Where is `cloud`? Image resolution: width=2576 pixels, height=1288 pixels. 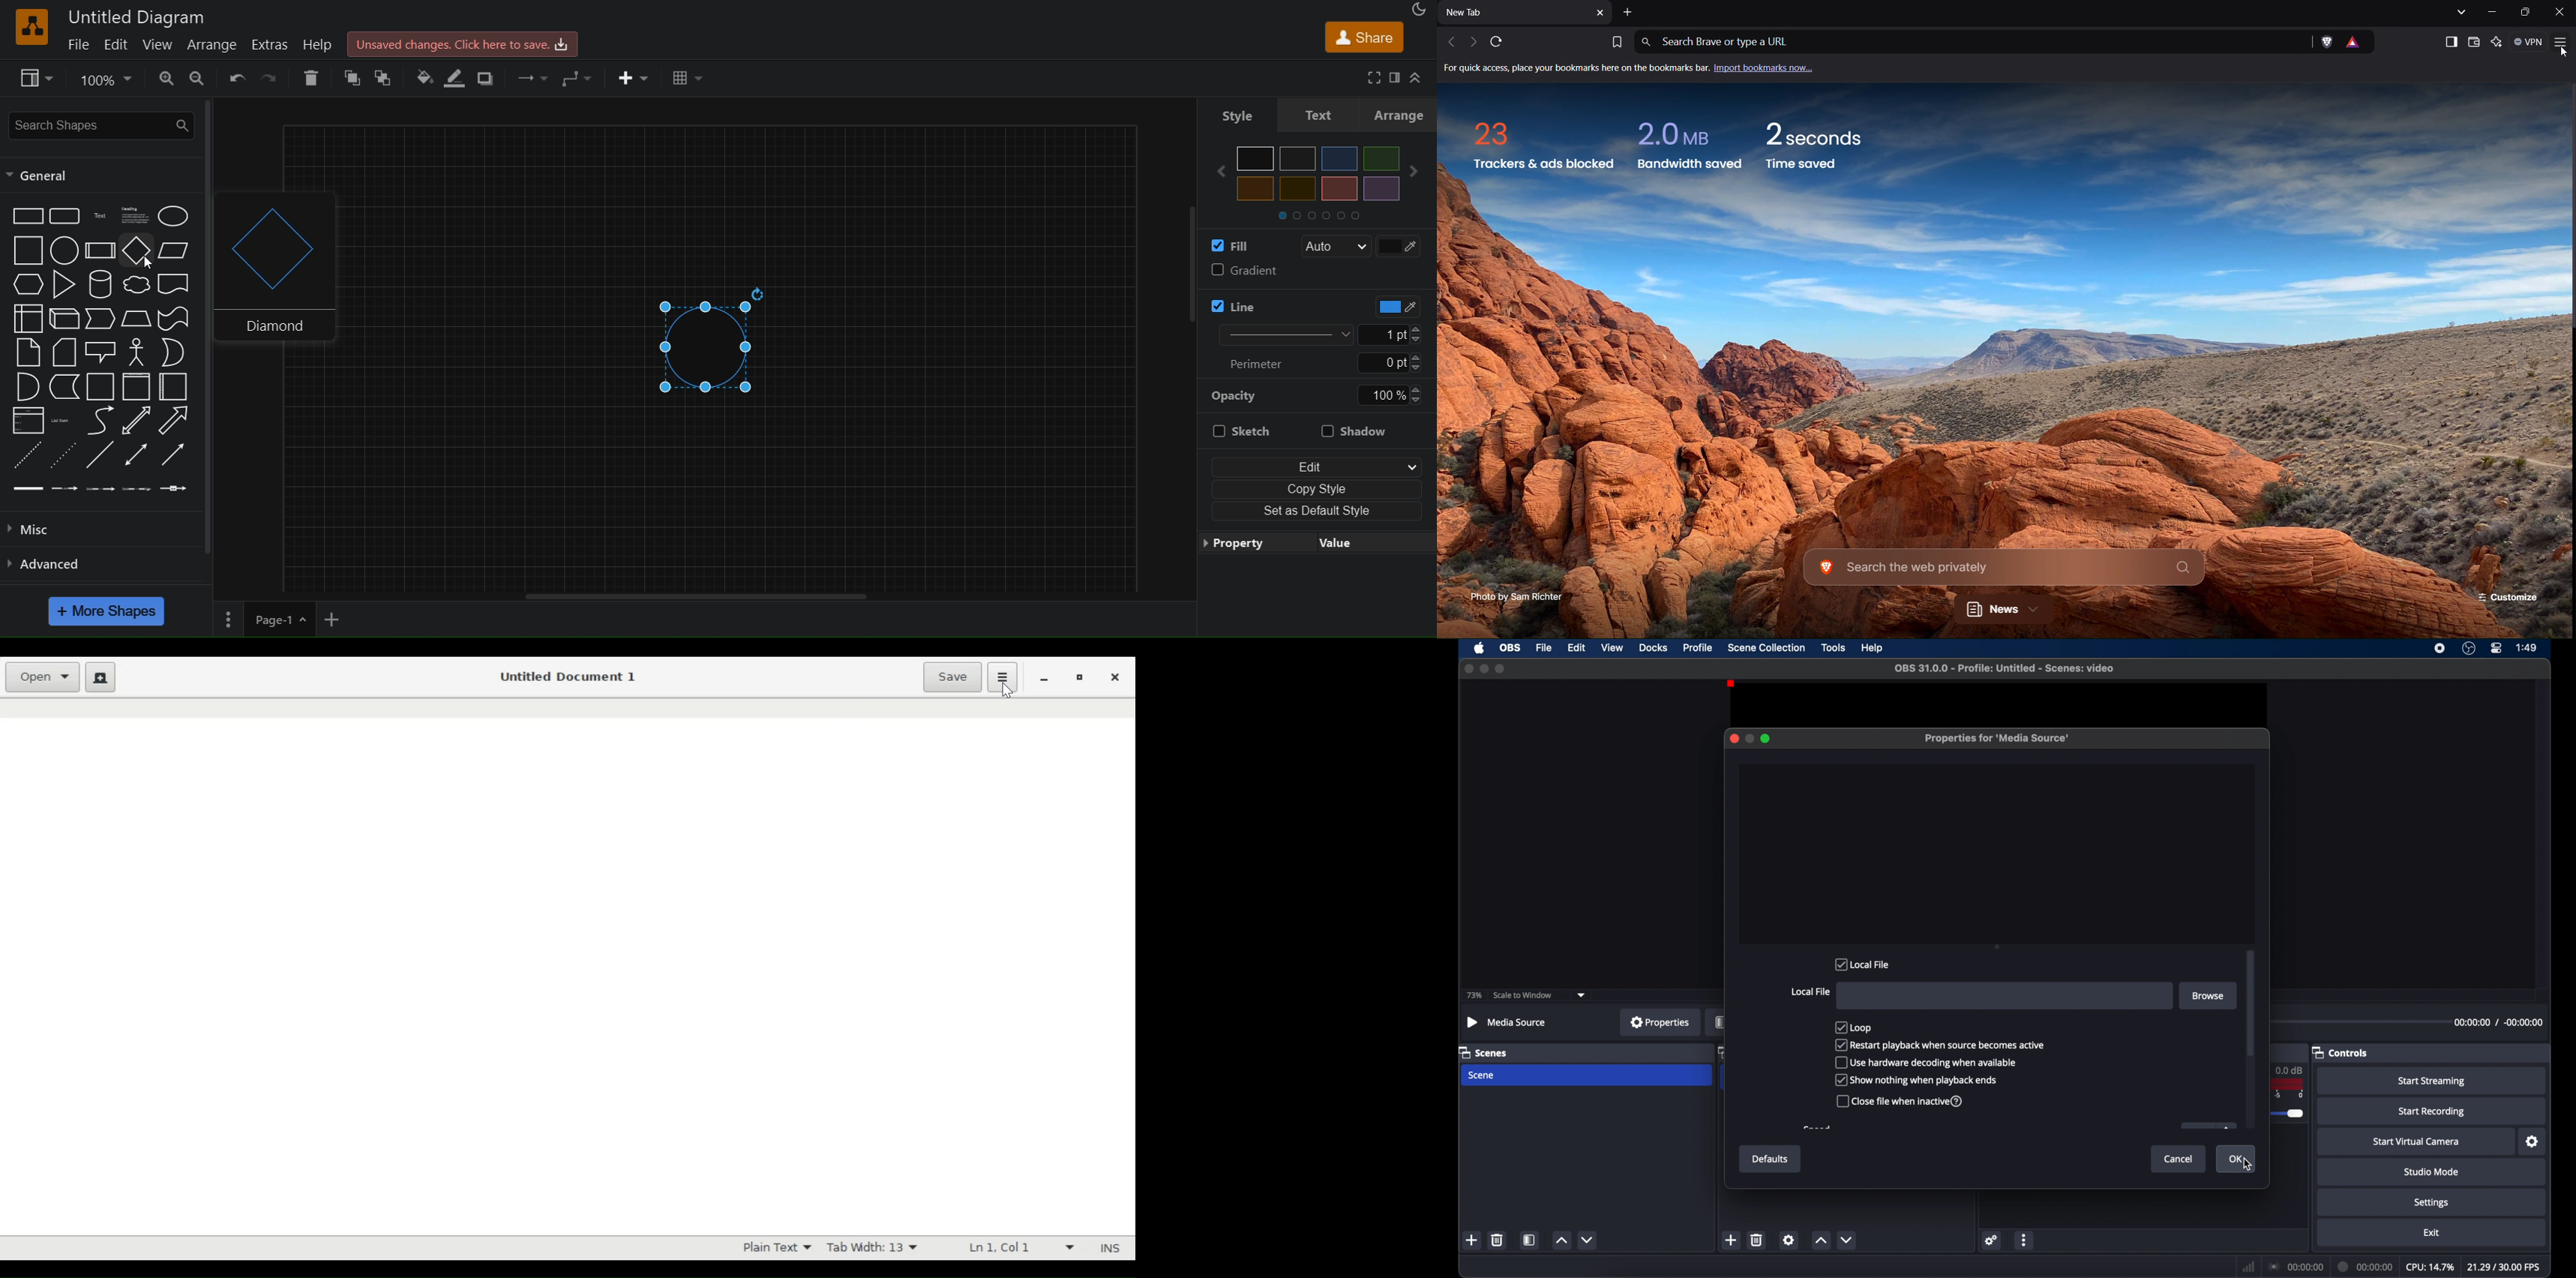
cloud is located at coordinates (136, 286).